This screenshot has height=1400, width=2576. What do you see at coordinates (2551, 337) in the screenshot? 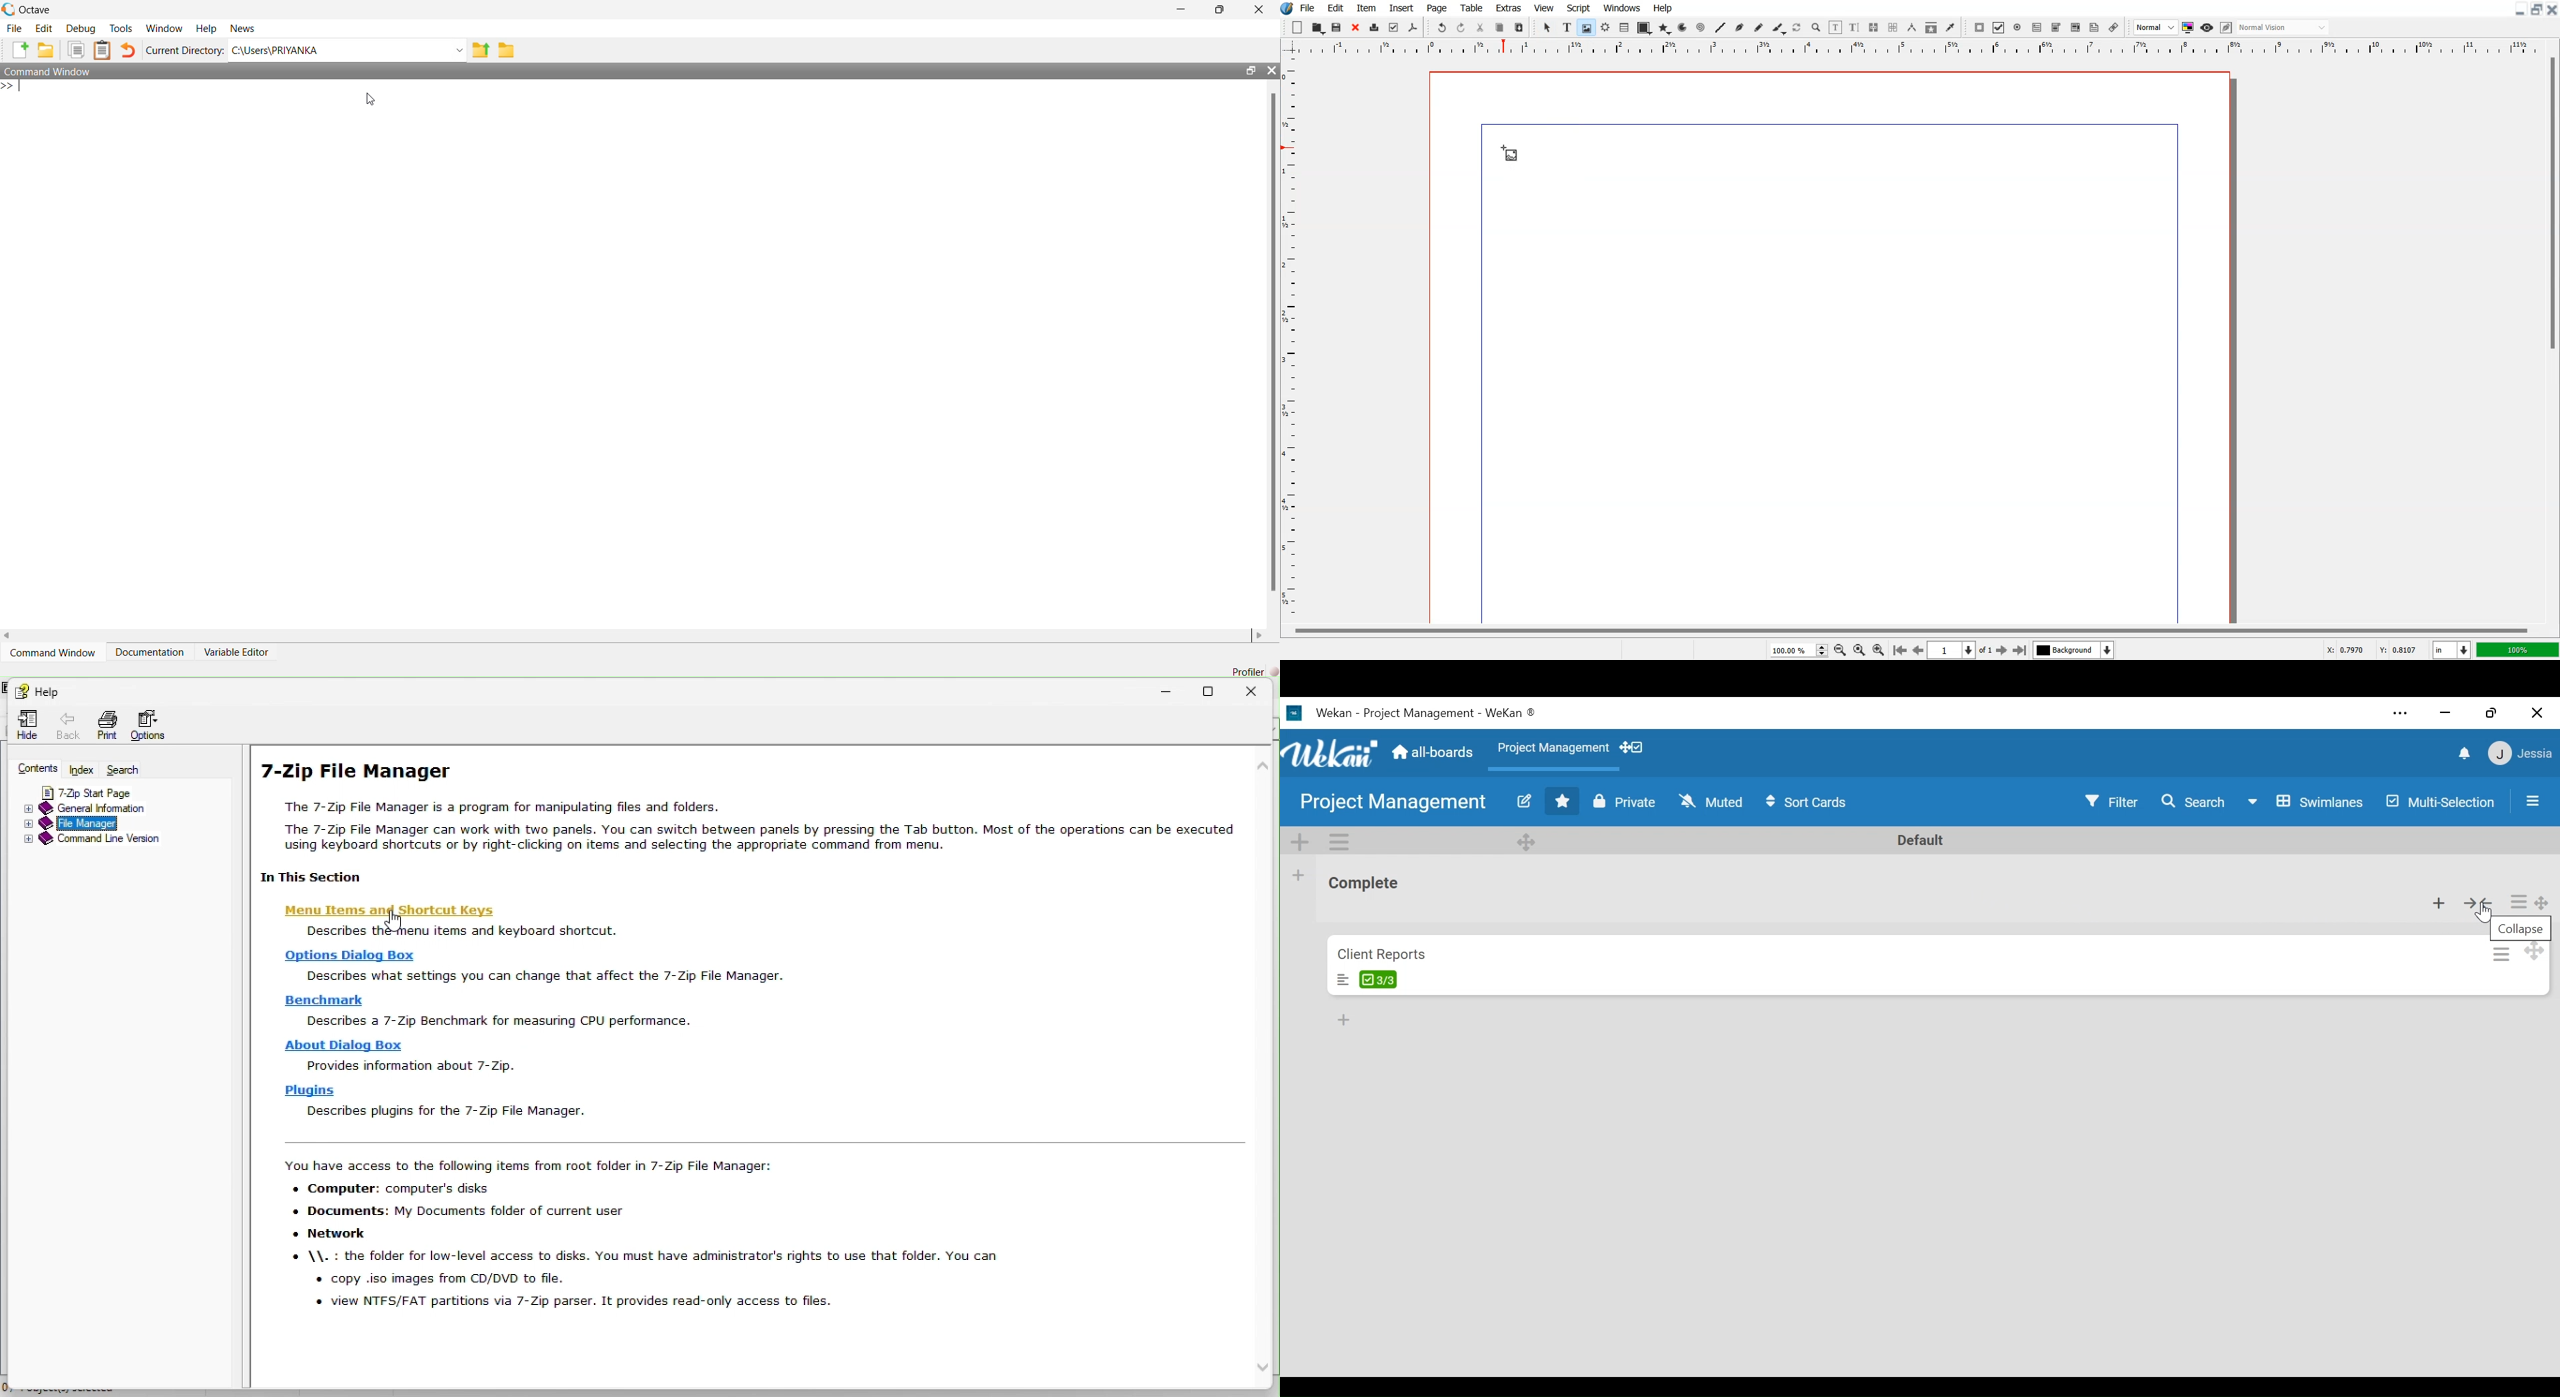
I see `Vertical Scroll Bar` at bounding box center [2551, 337].